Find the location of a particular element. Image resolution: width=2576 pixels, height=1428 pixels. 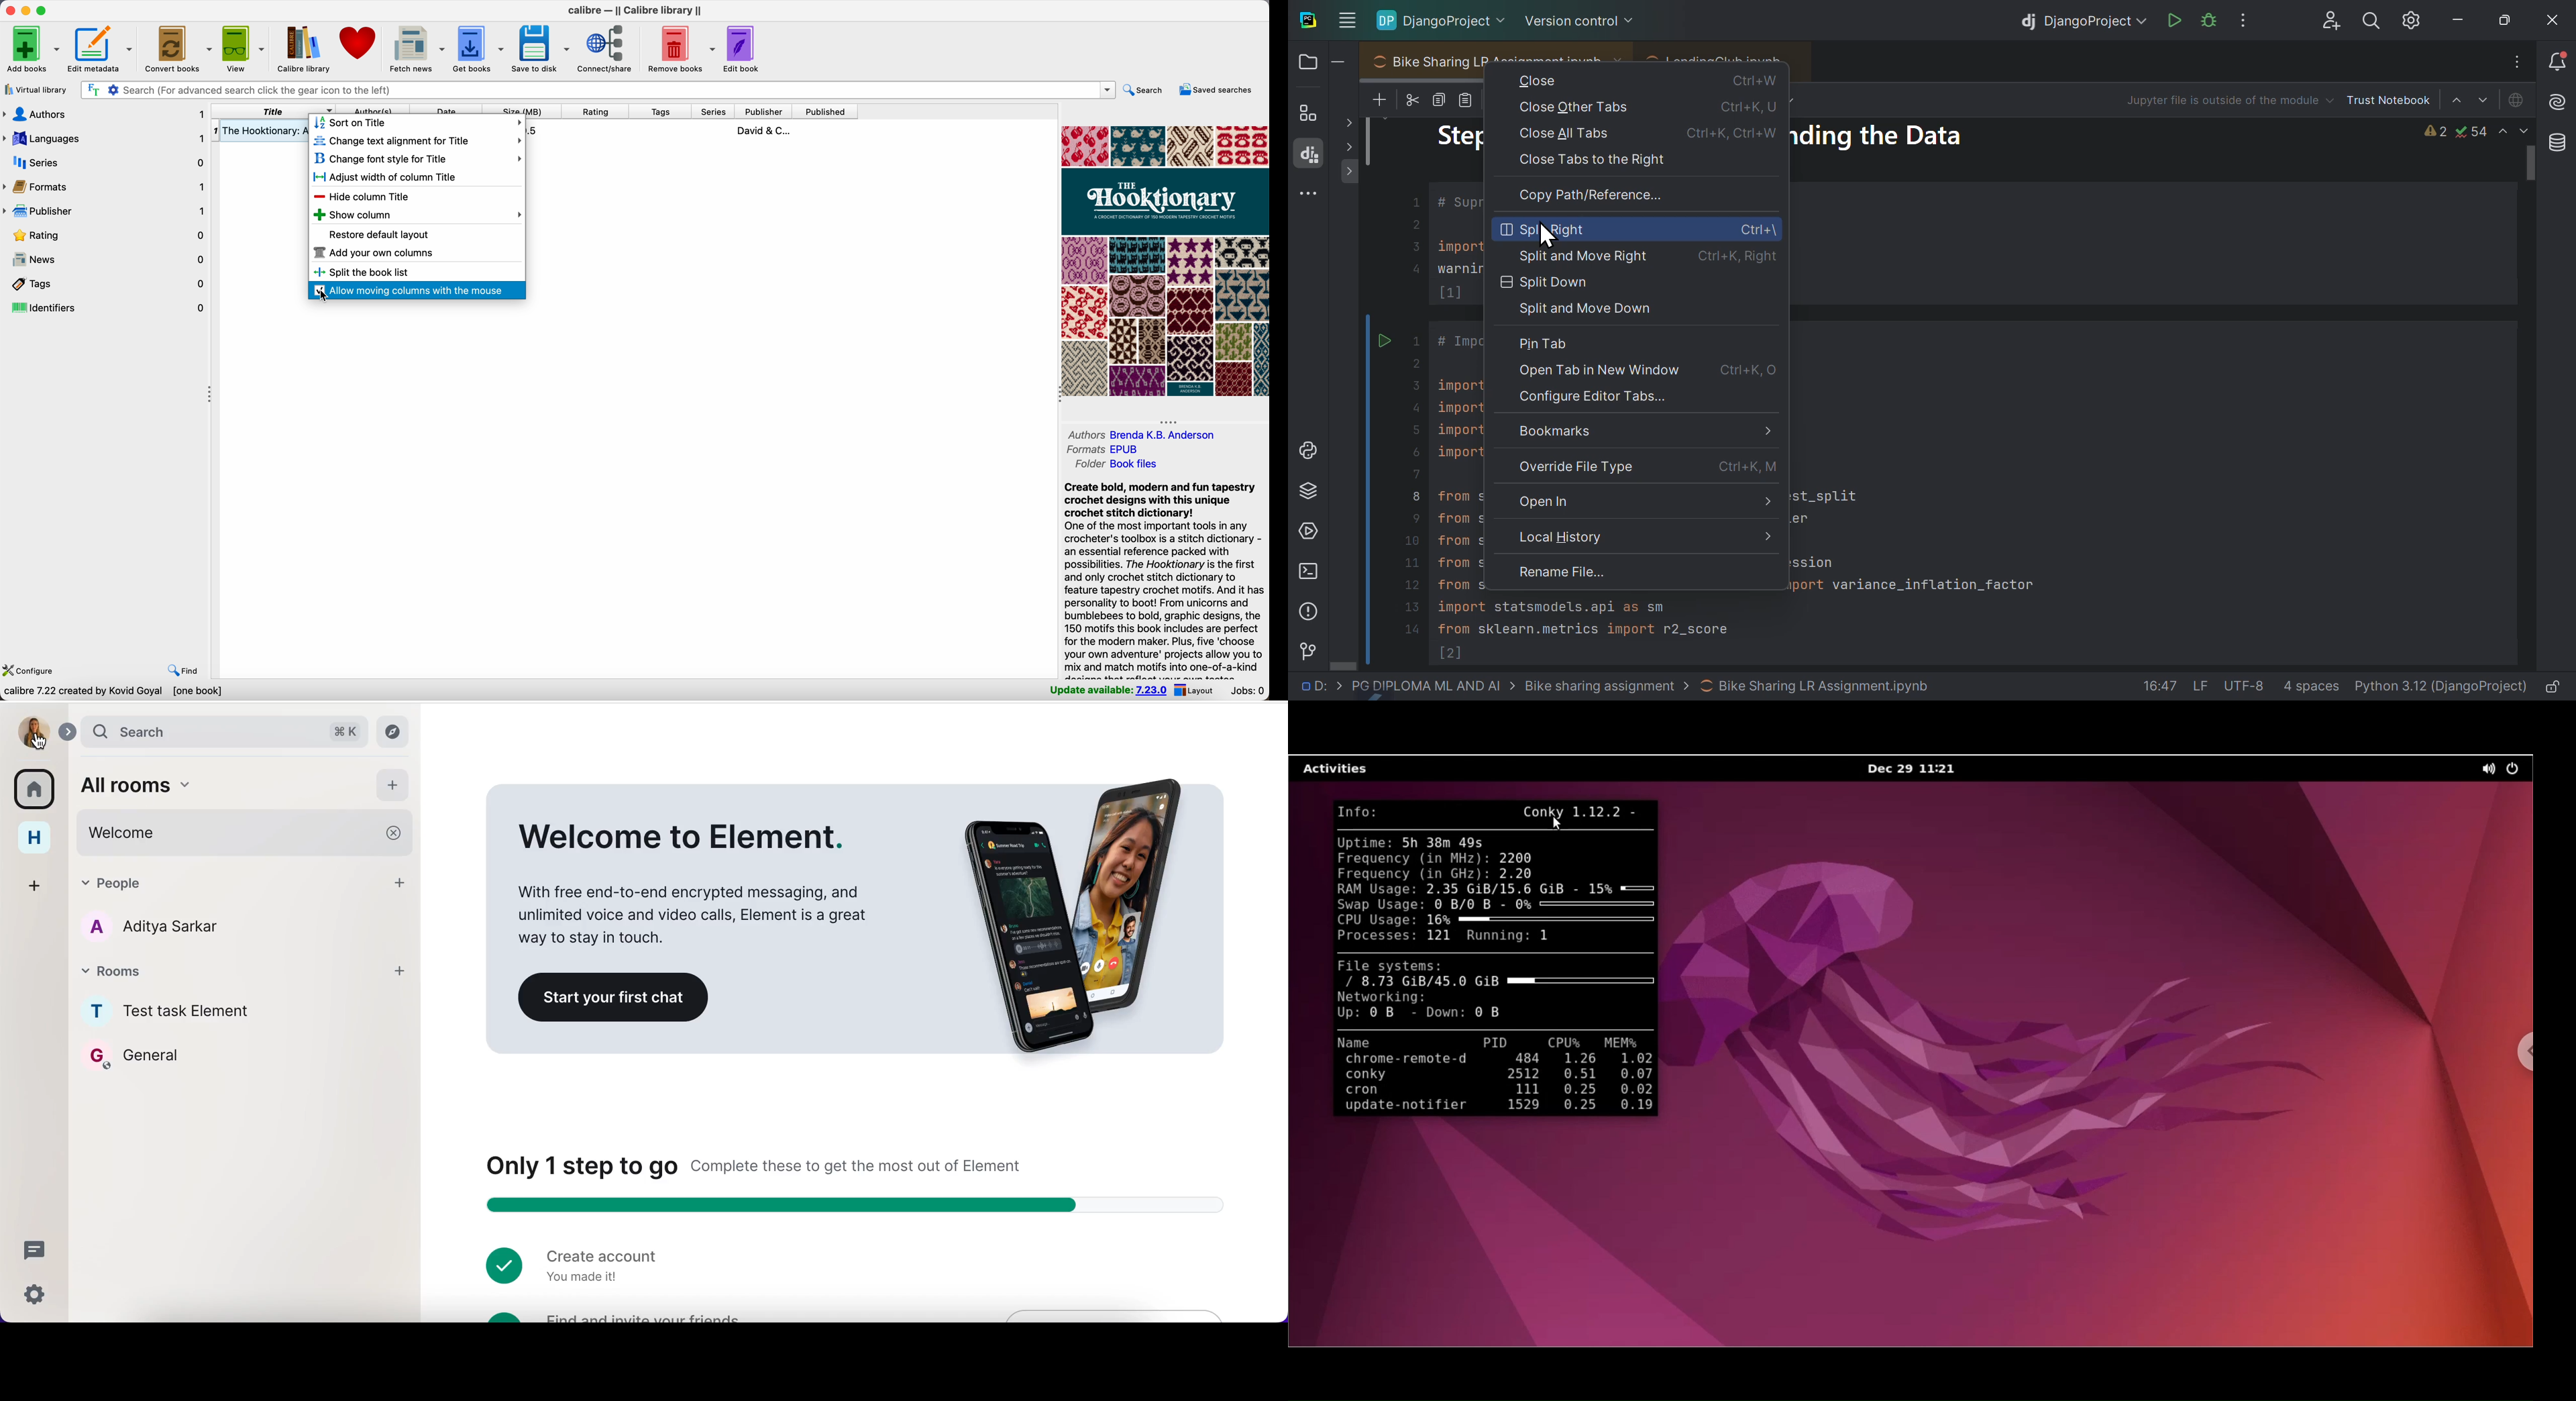

right click on title is located at coordinates (260, 112).